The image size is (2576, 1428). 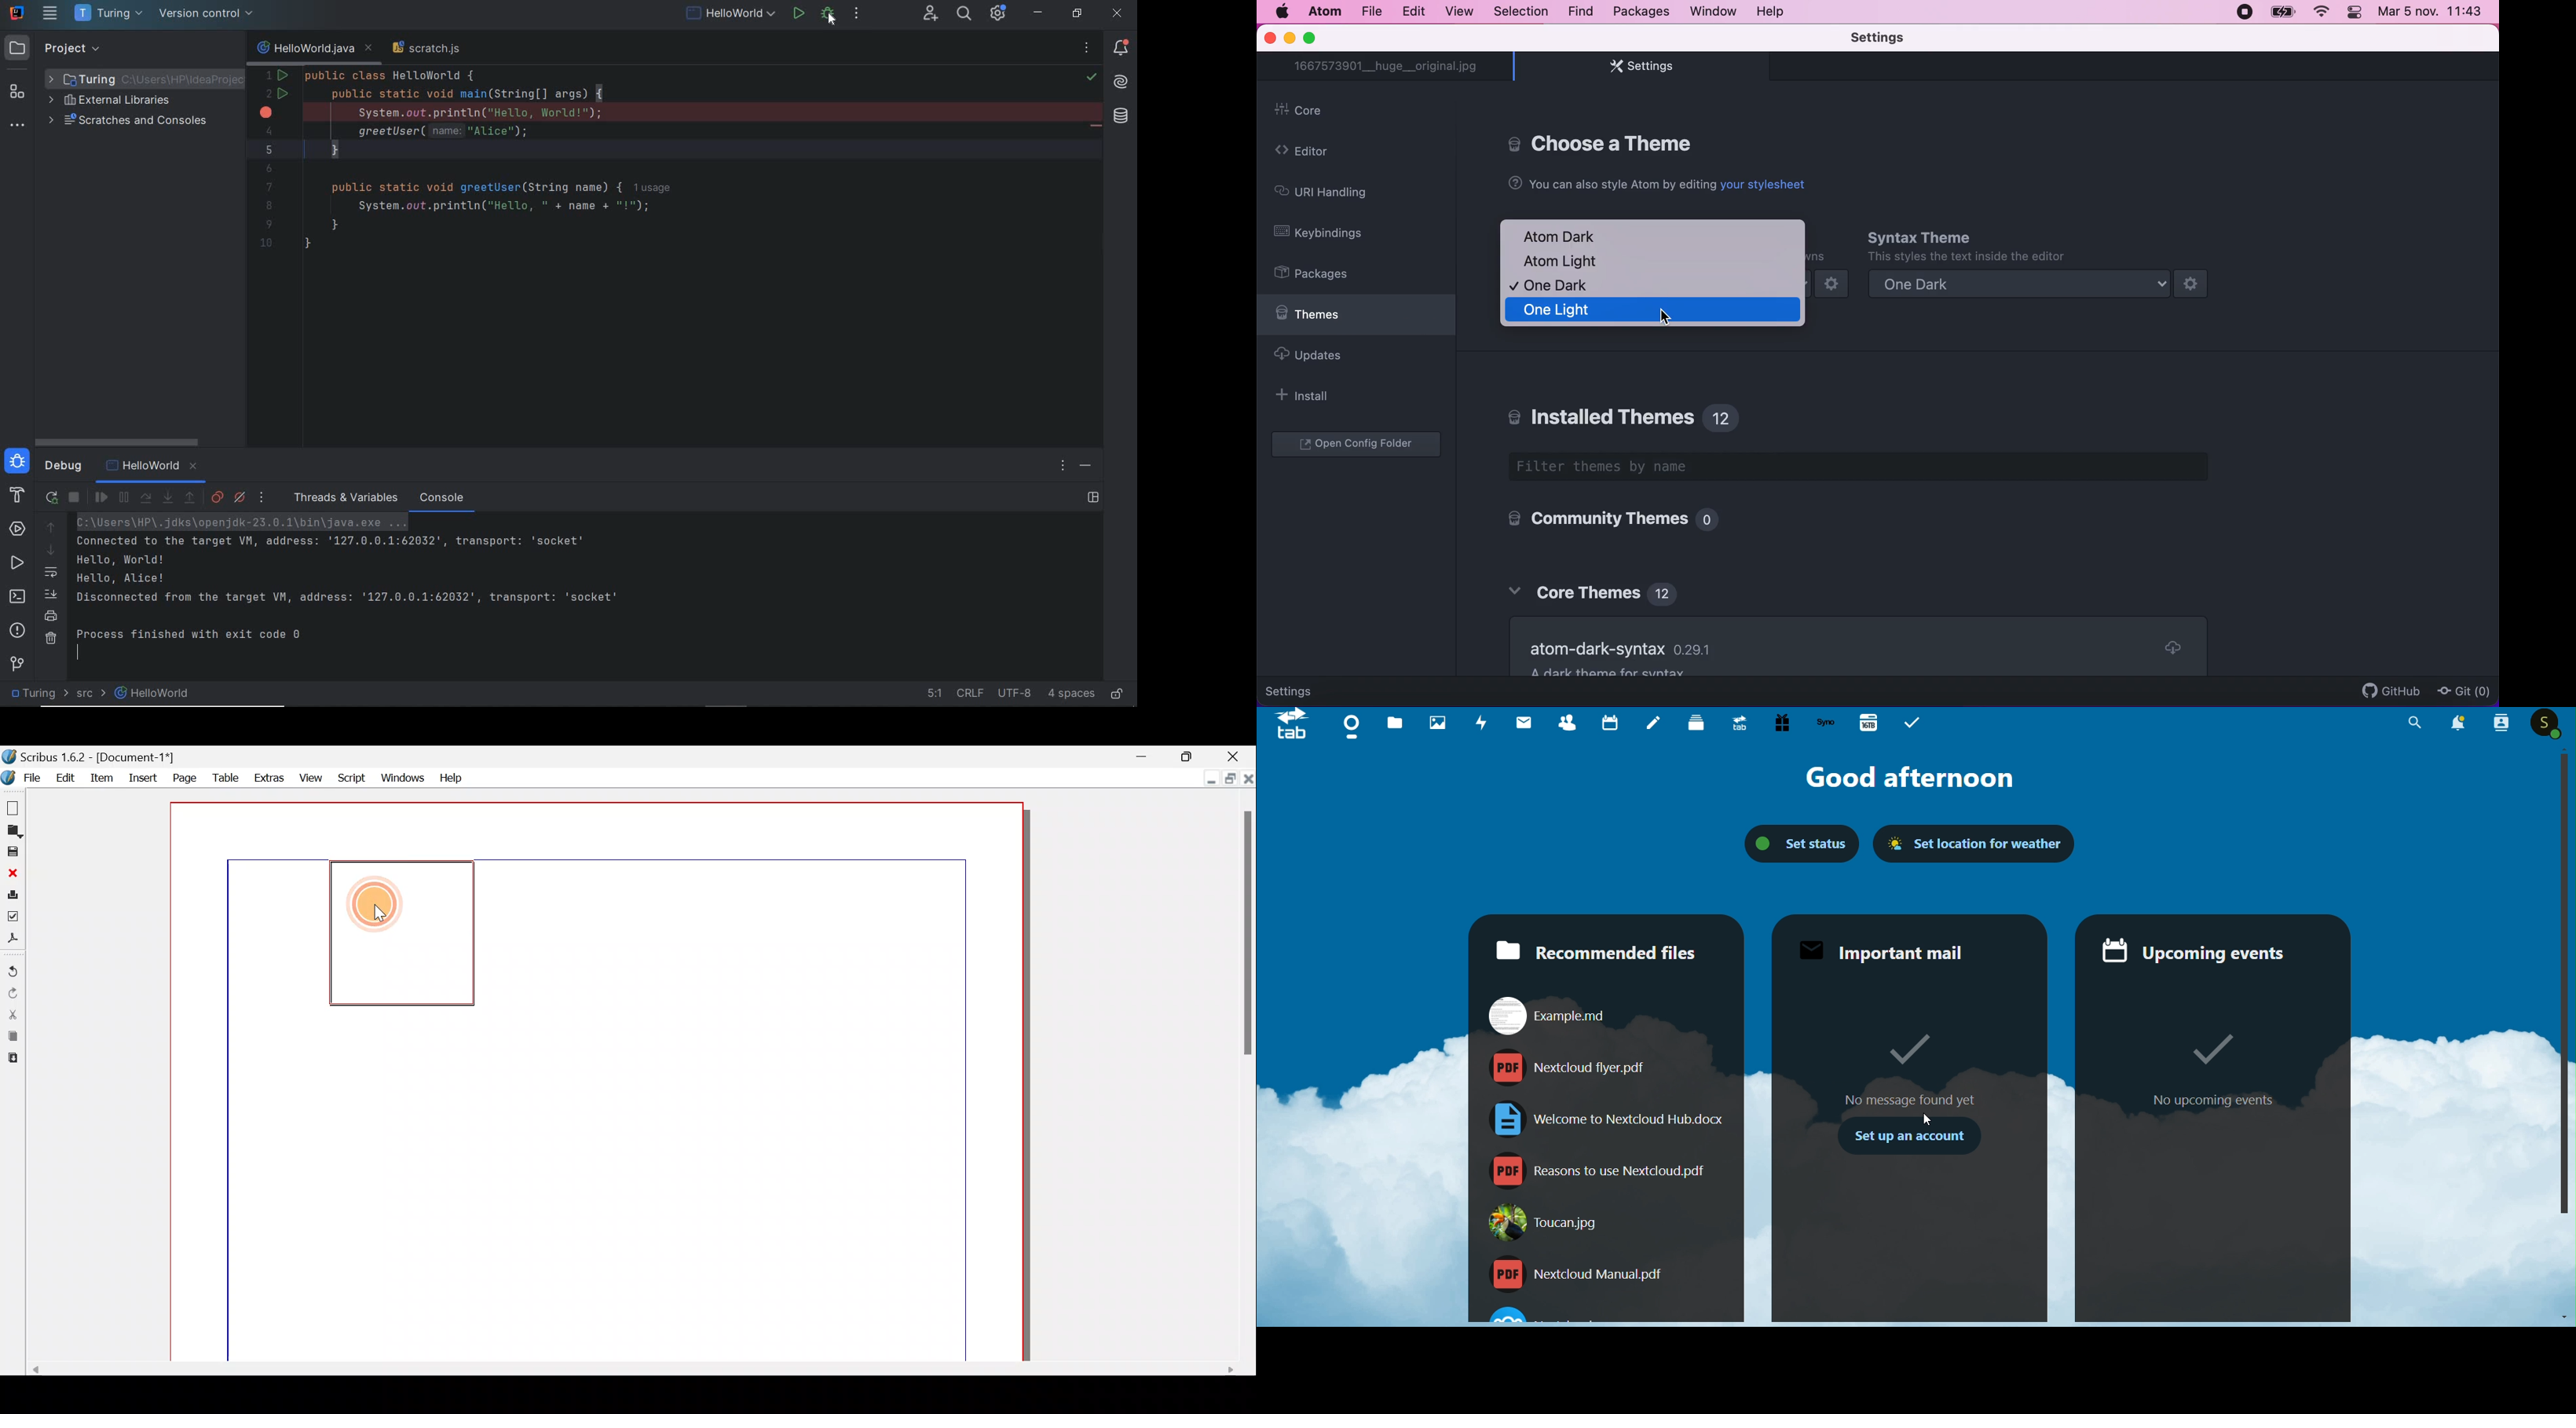 What do you see at coordinates (970, 694) in the screenshot?
I see `line separator` at bounding box center [970, 694].